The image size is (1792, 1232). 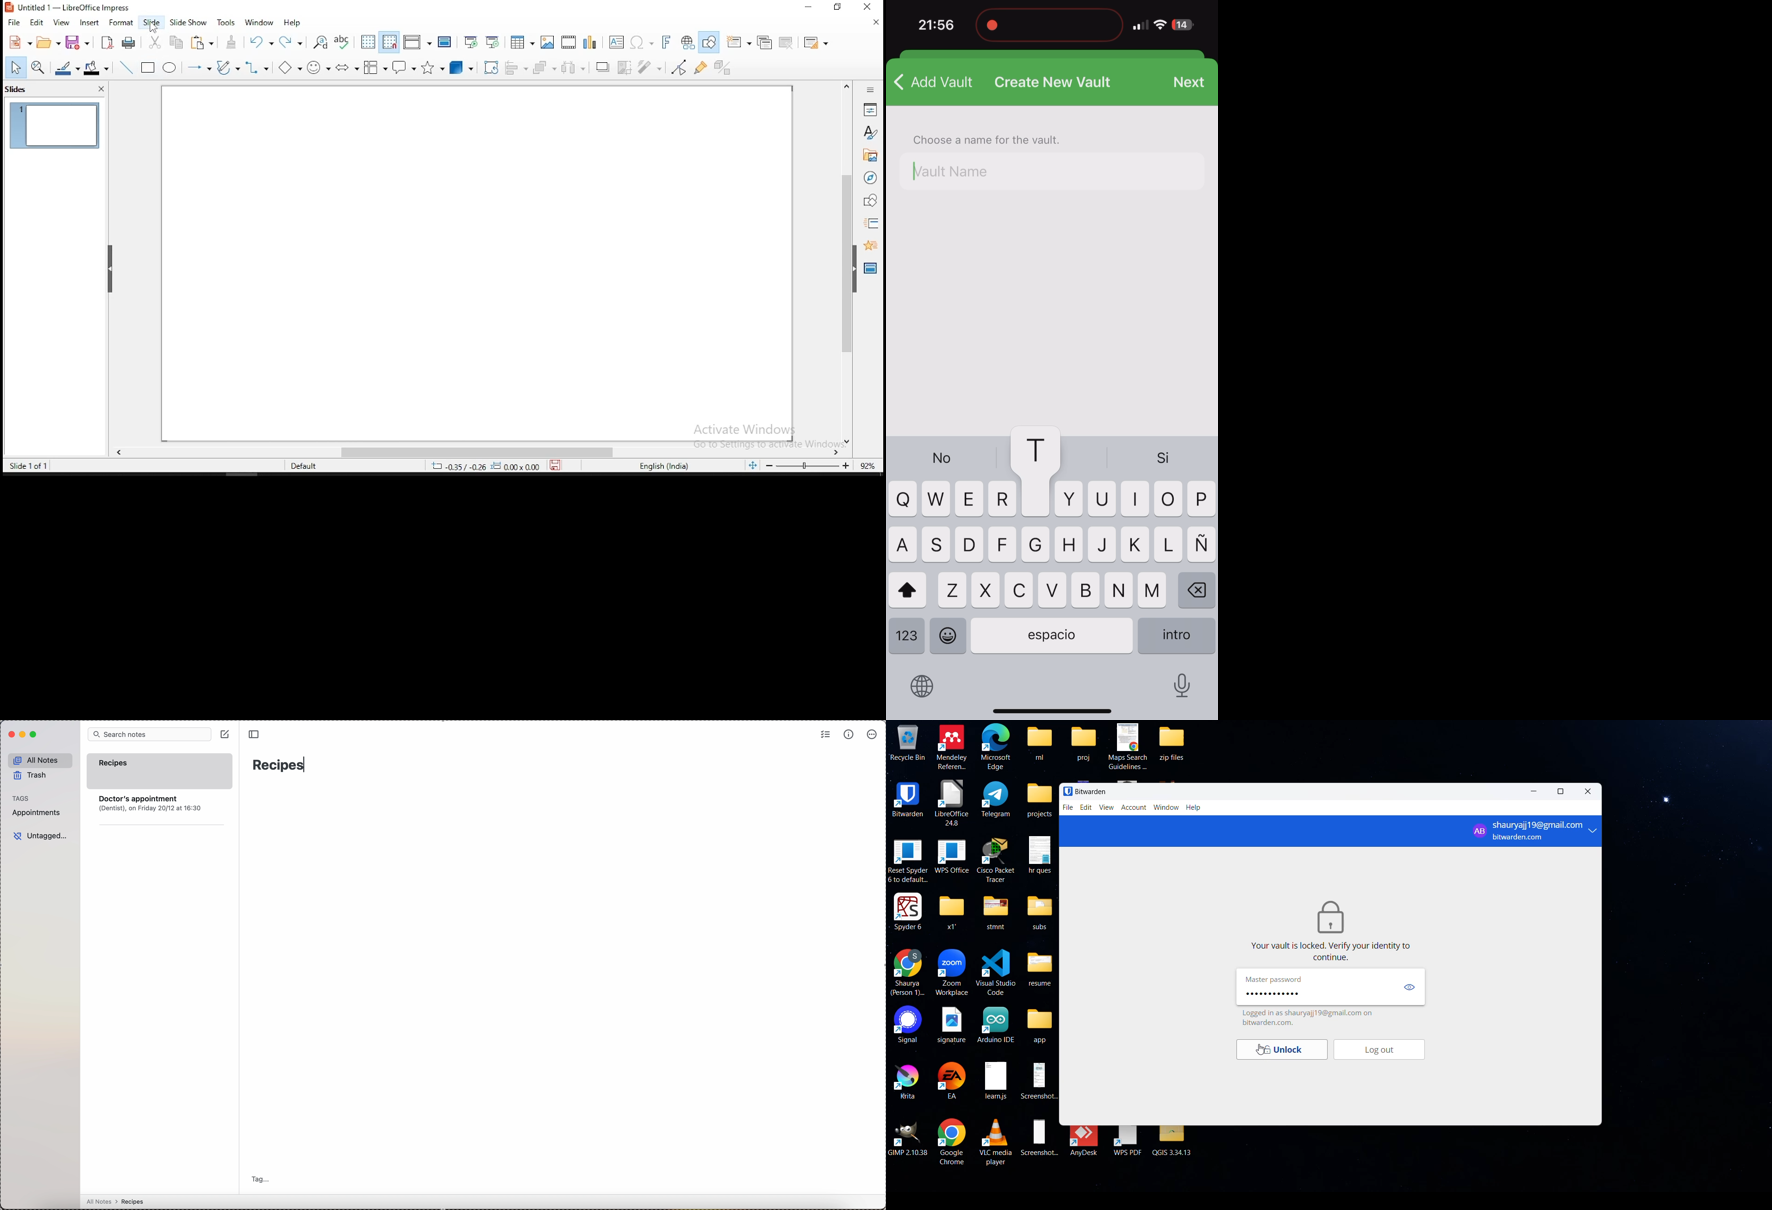 I want to click on all notes, so click(x=138, y=1202).